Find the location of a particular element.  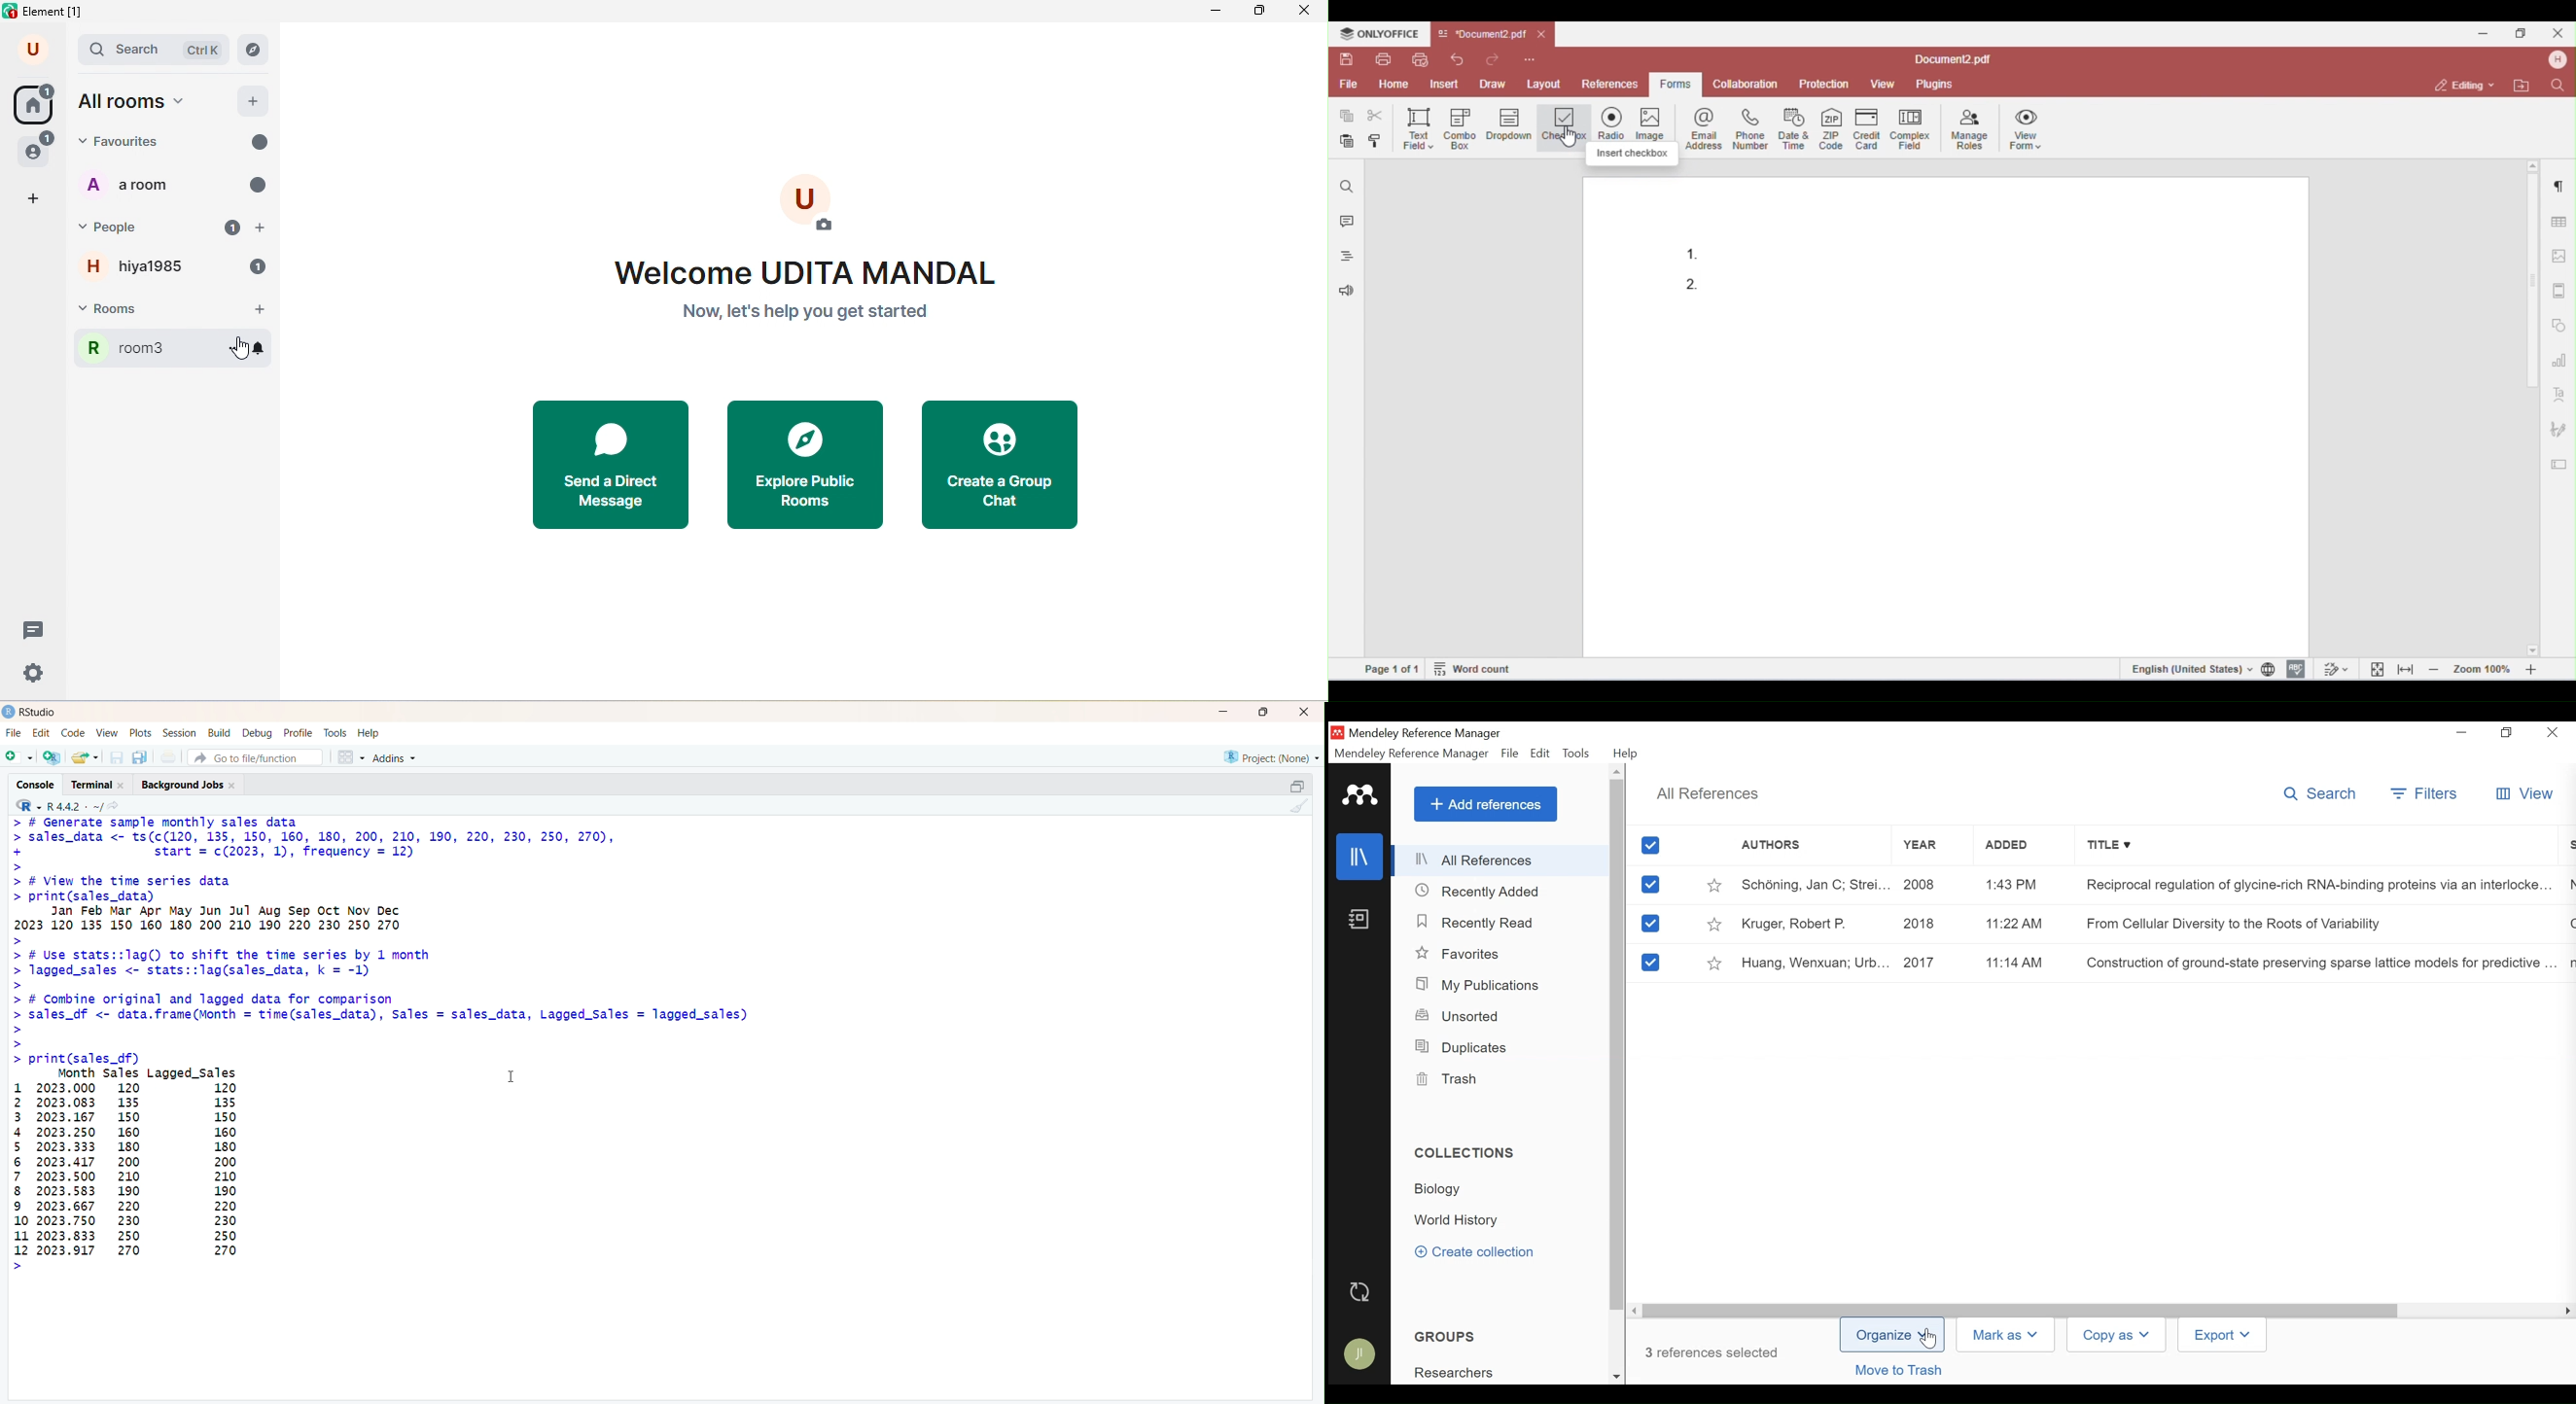

print(sales_df) is located at coordinates (94, 1057).